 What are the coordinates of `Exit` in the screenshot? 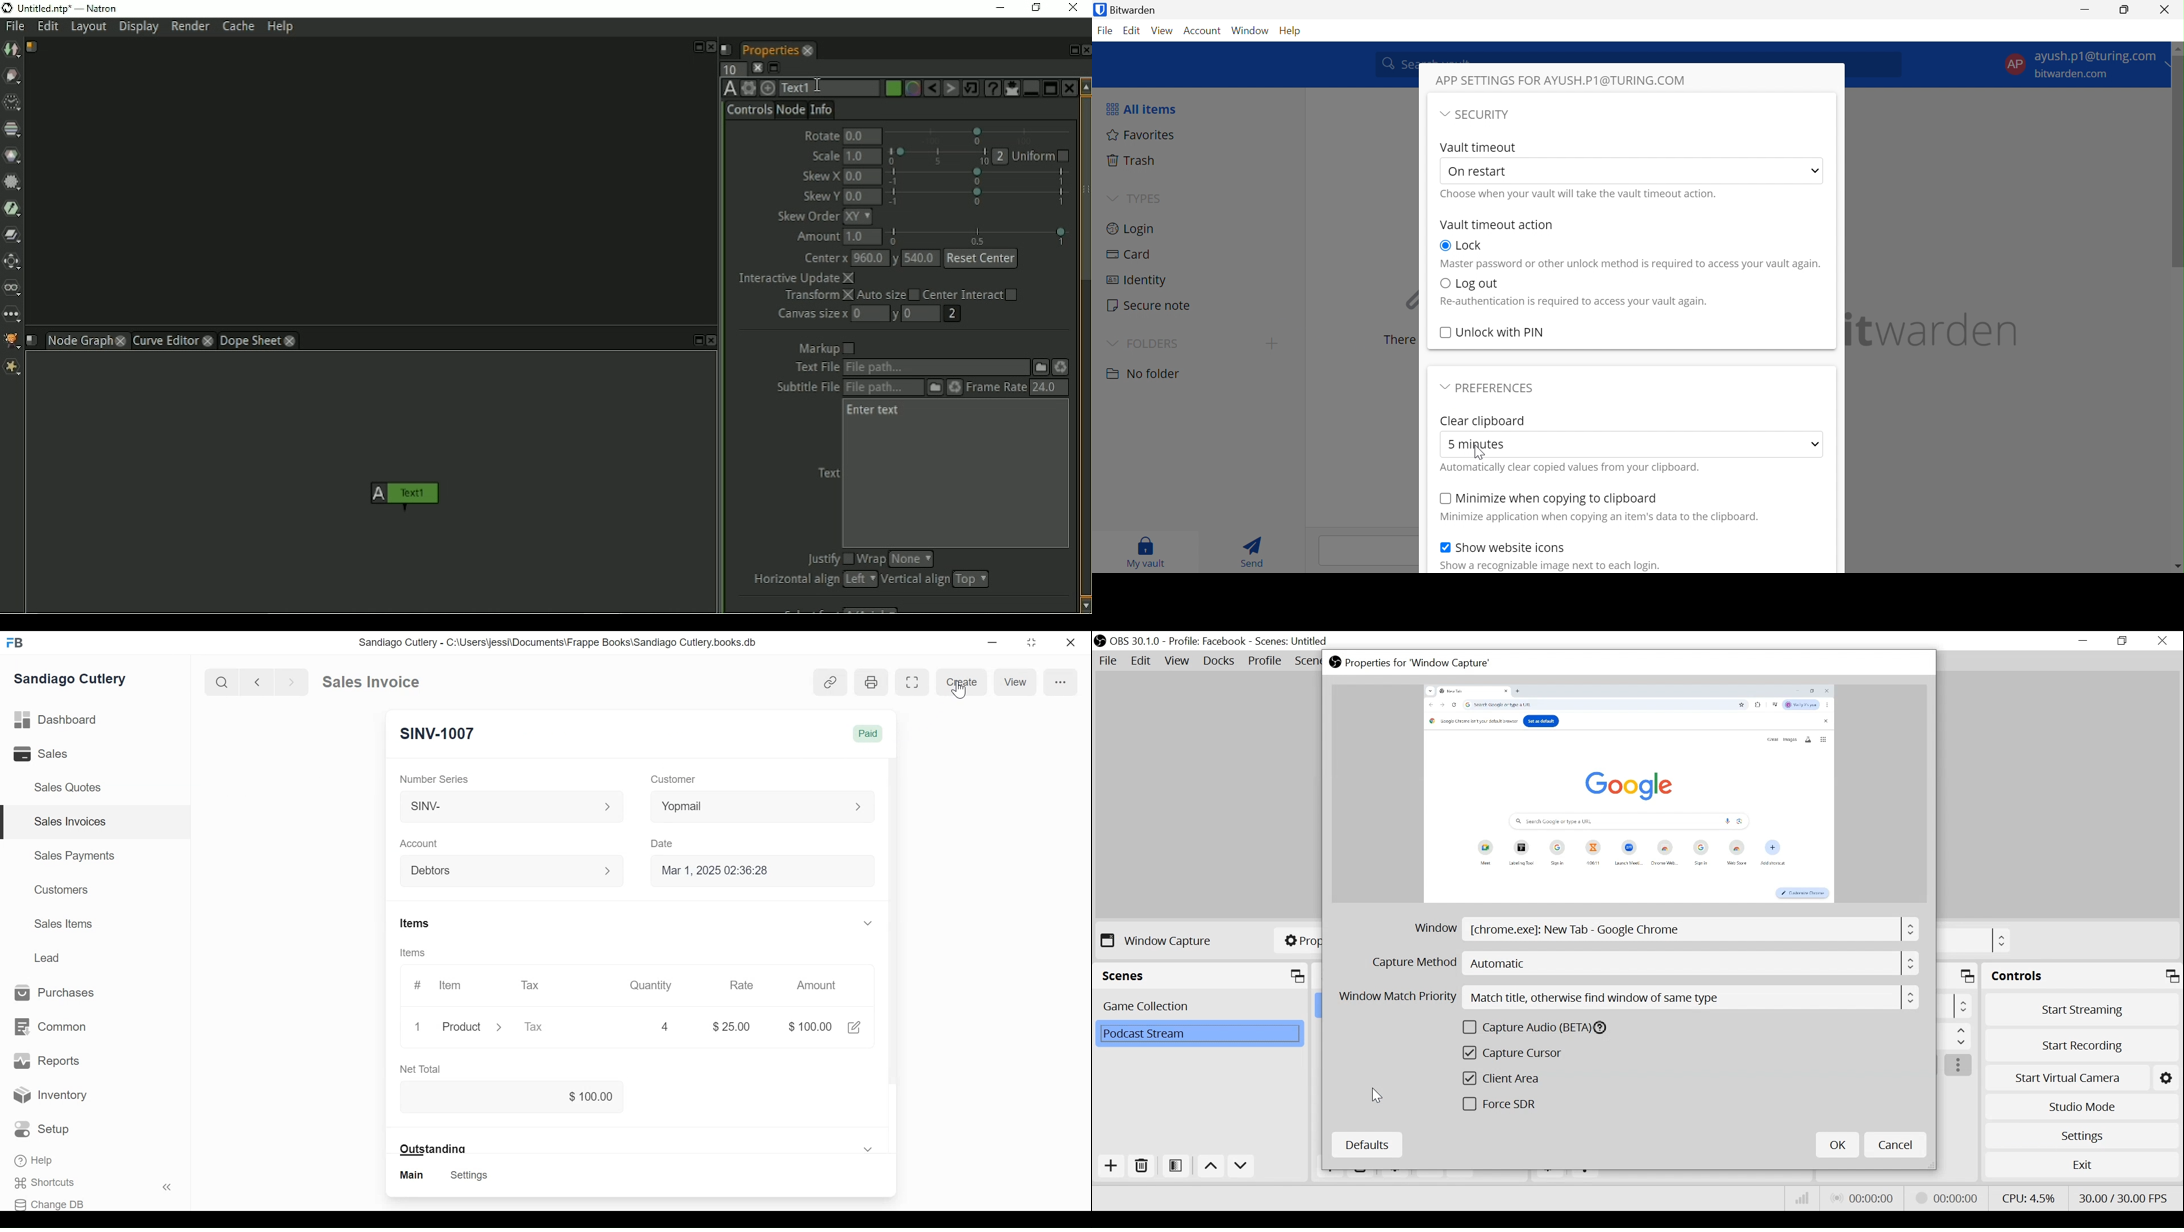 It's located at (2082, 1166).